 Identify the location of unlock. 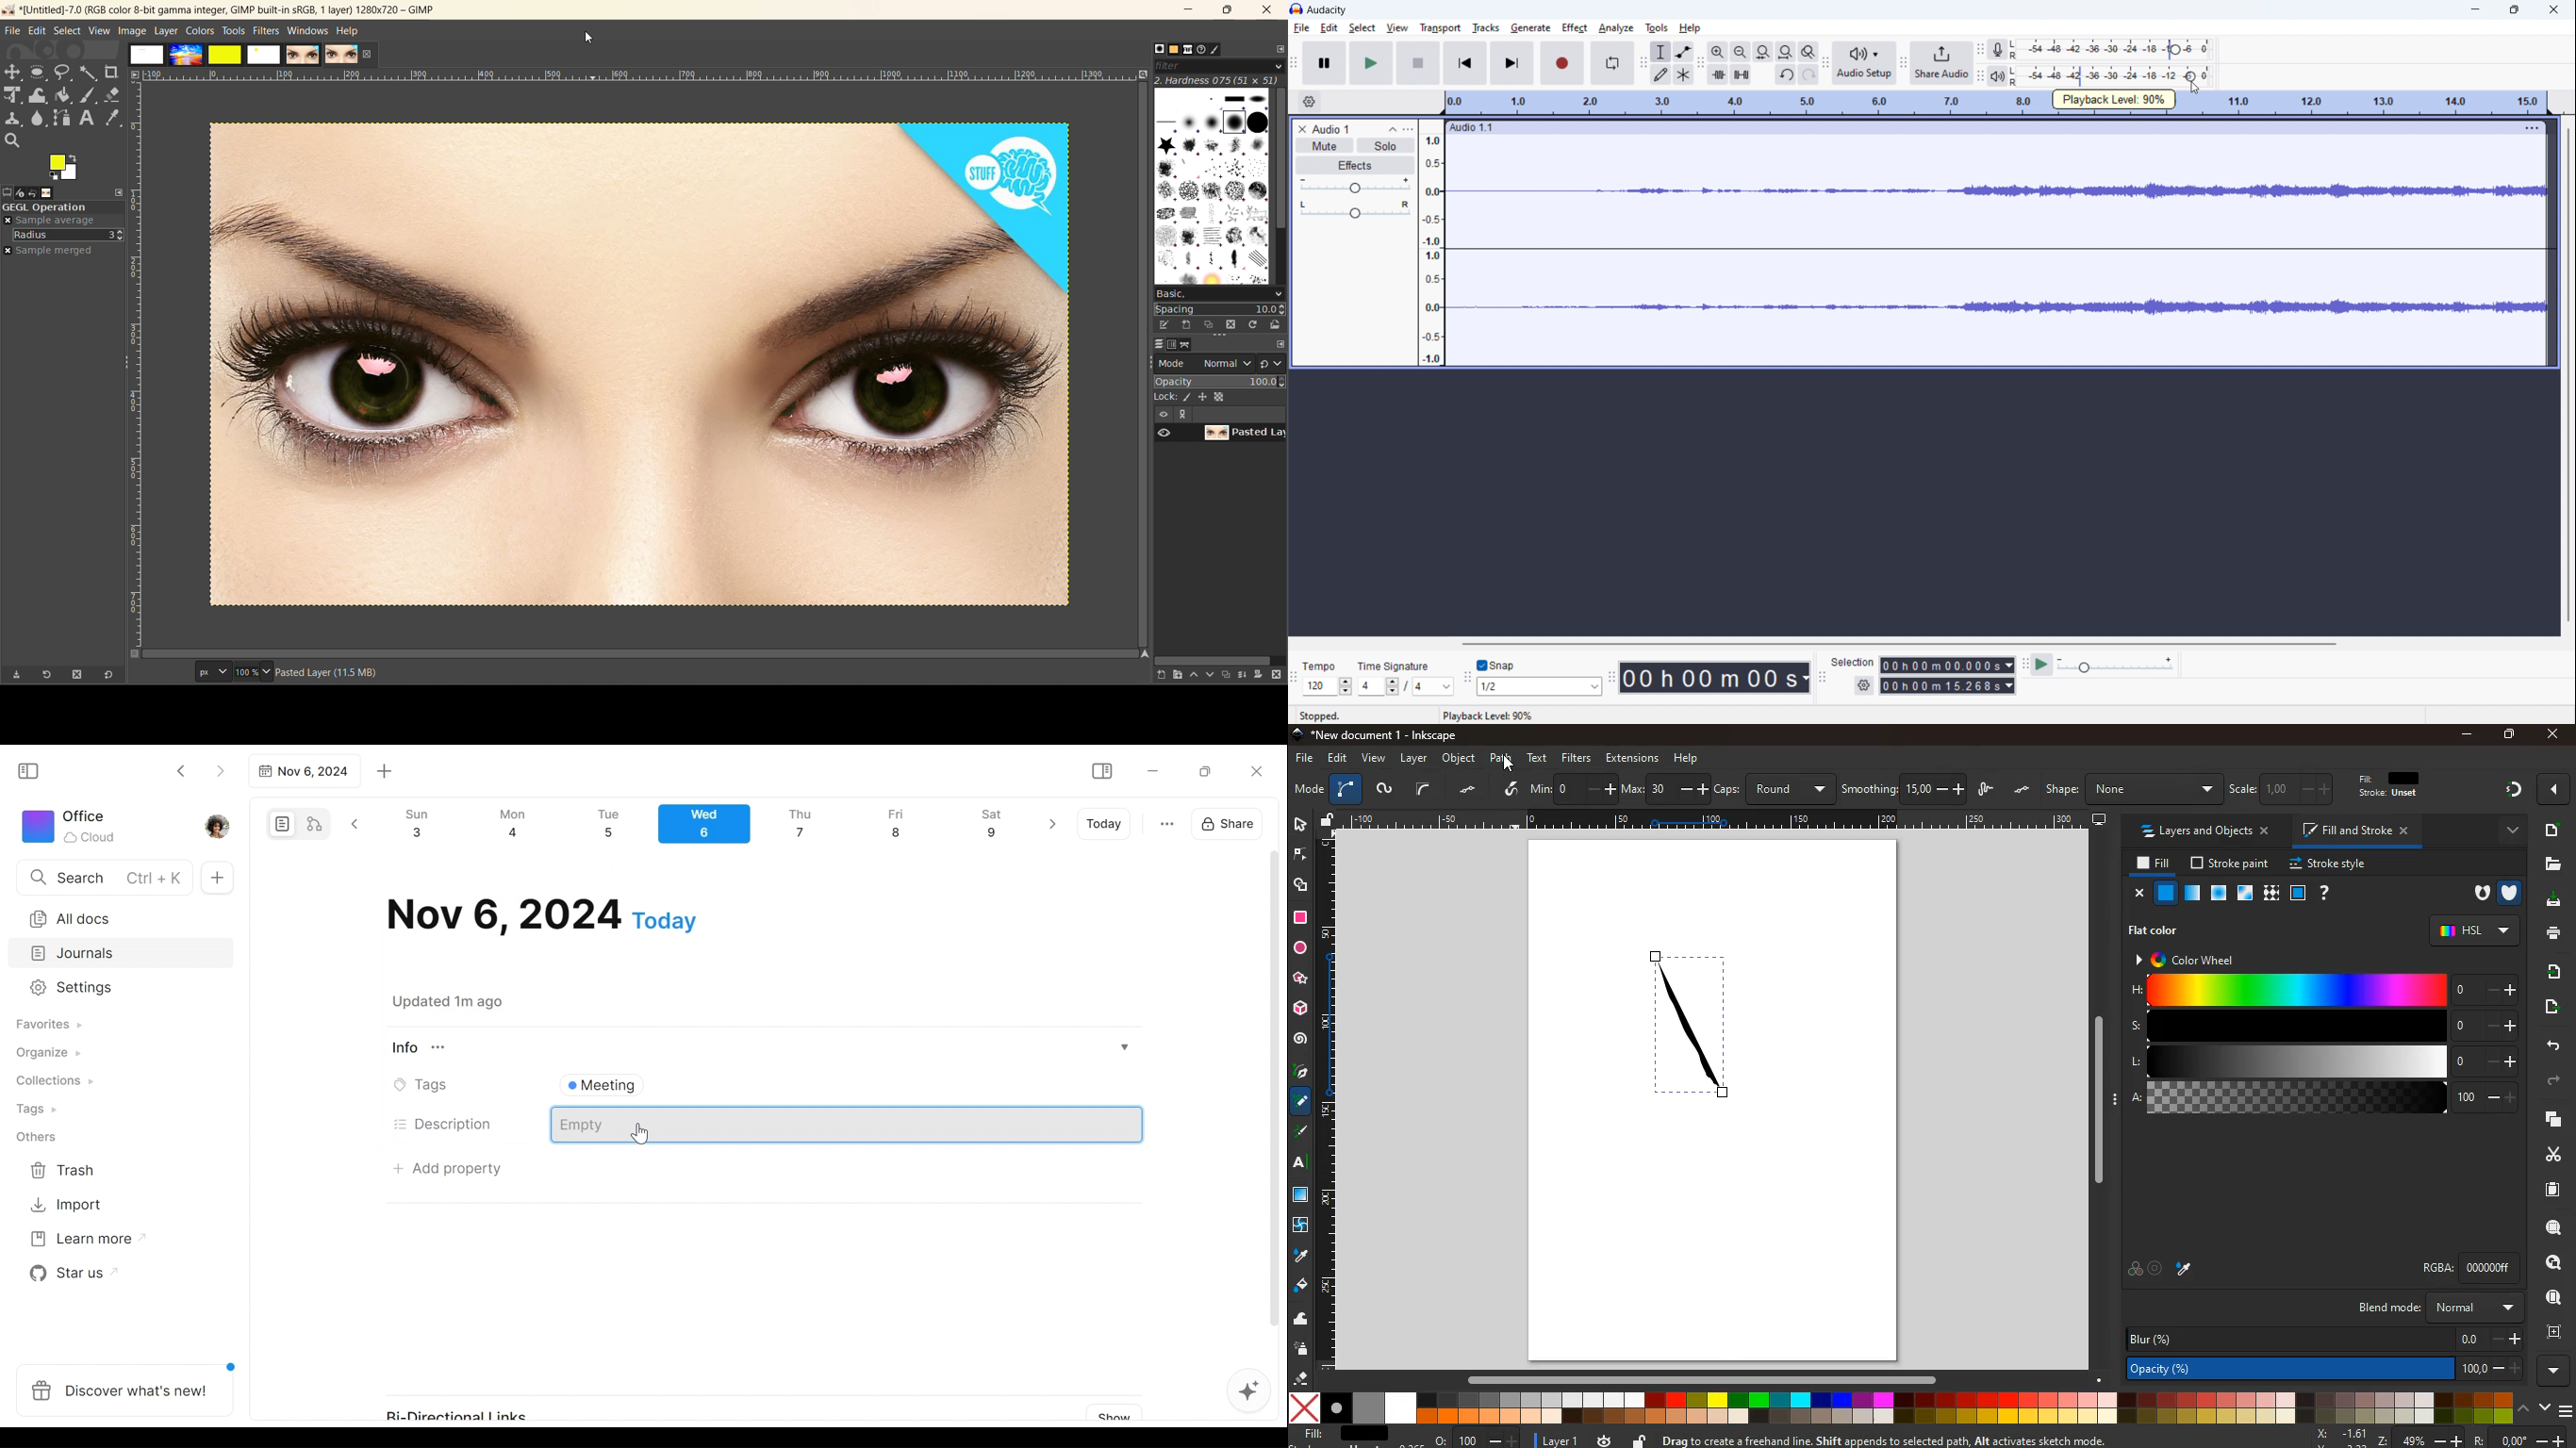
(1329, 821).